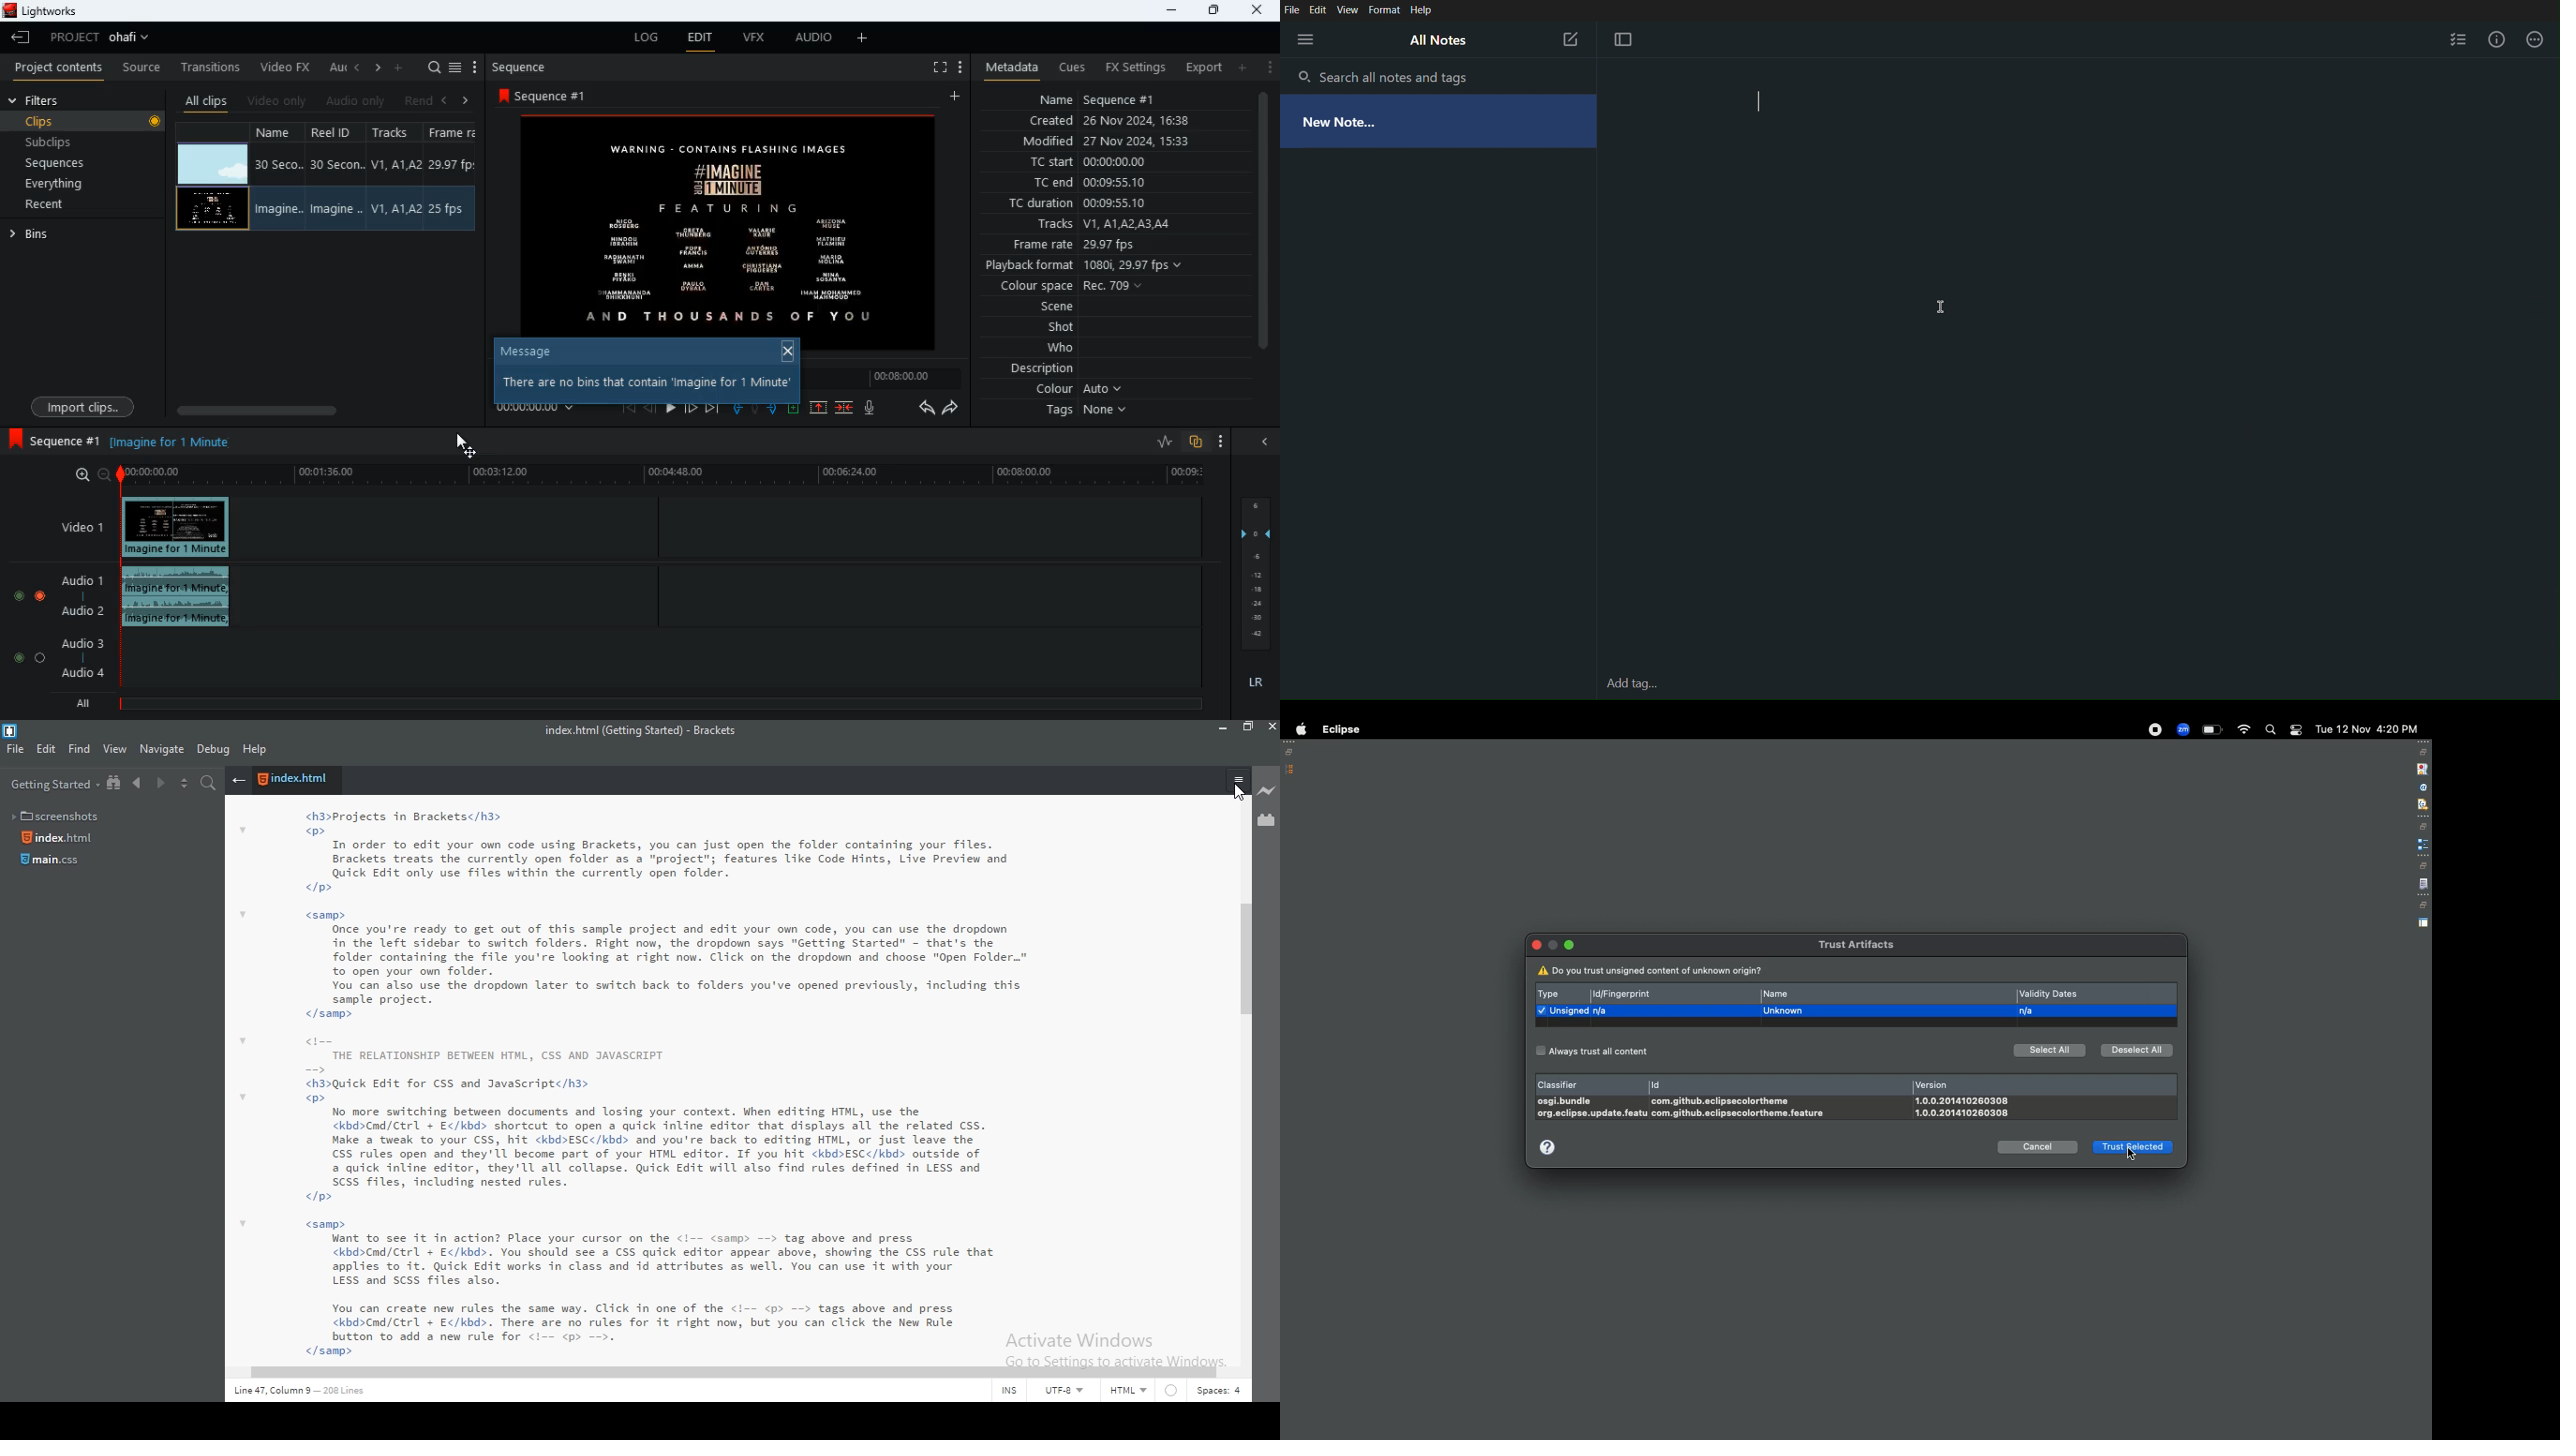  Describe the element at coordinates (86, 613) in the screenshot. I see `audio 2` at that location.